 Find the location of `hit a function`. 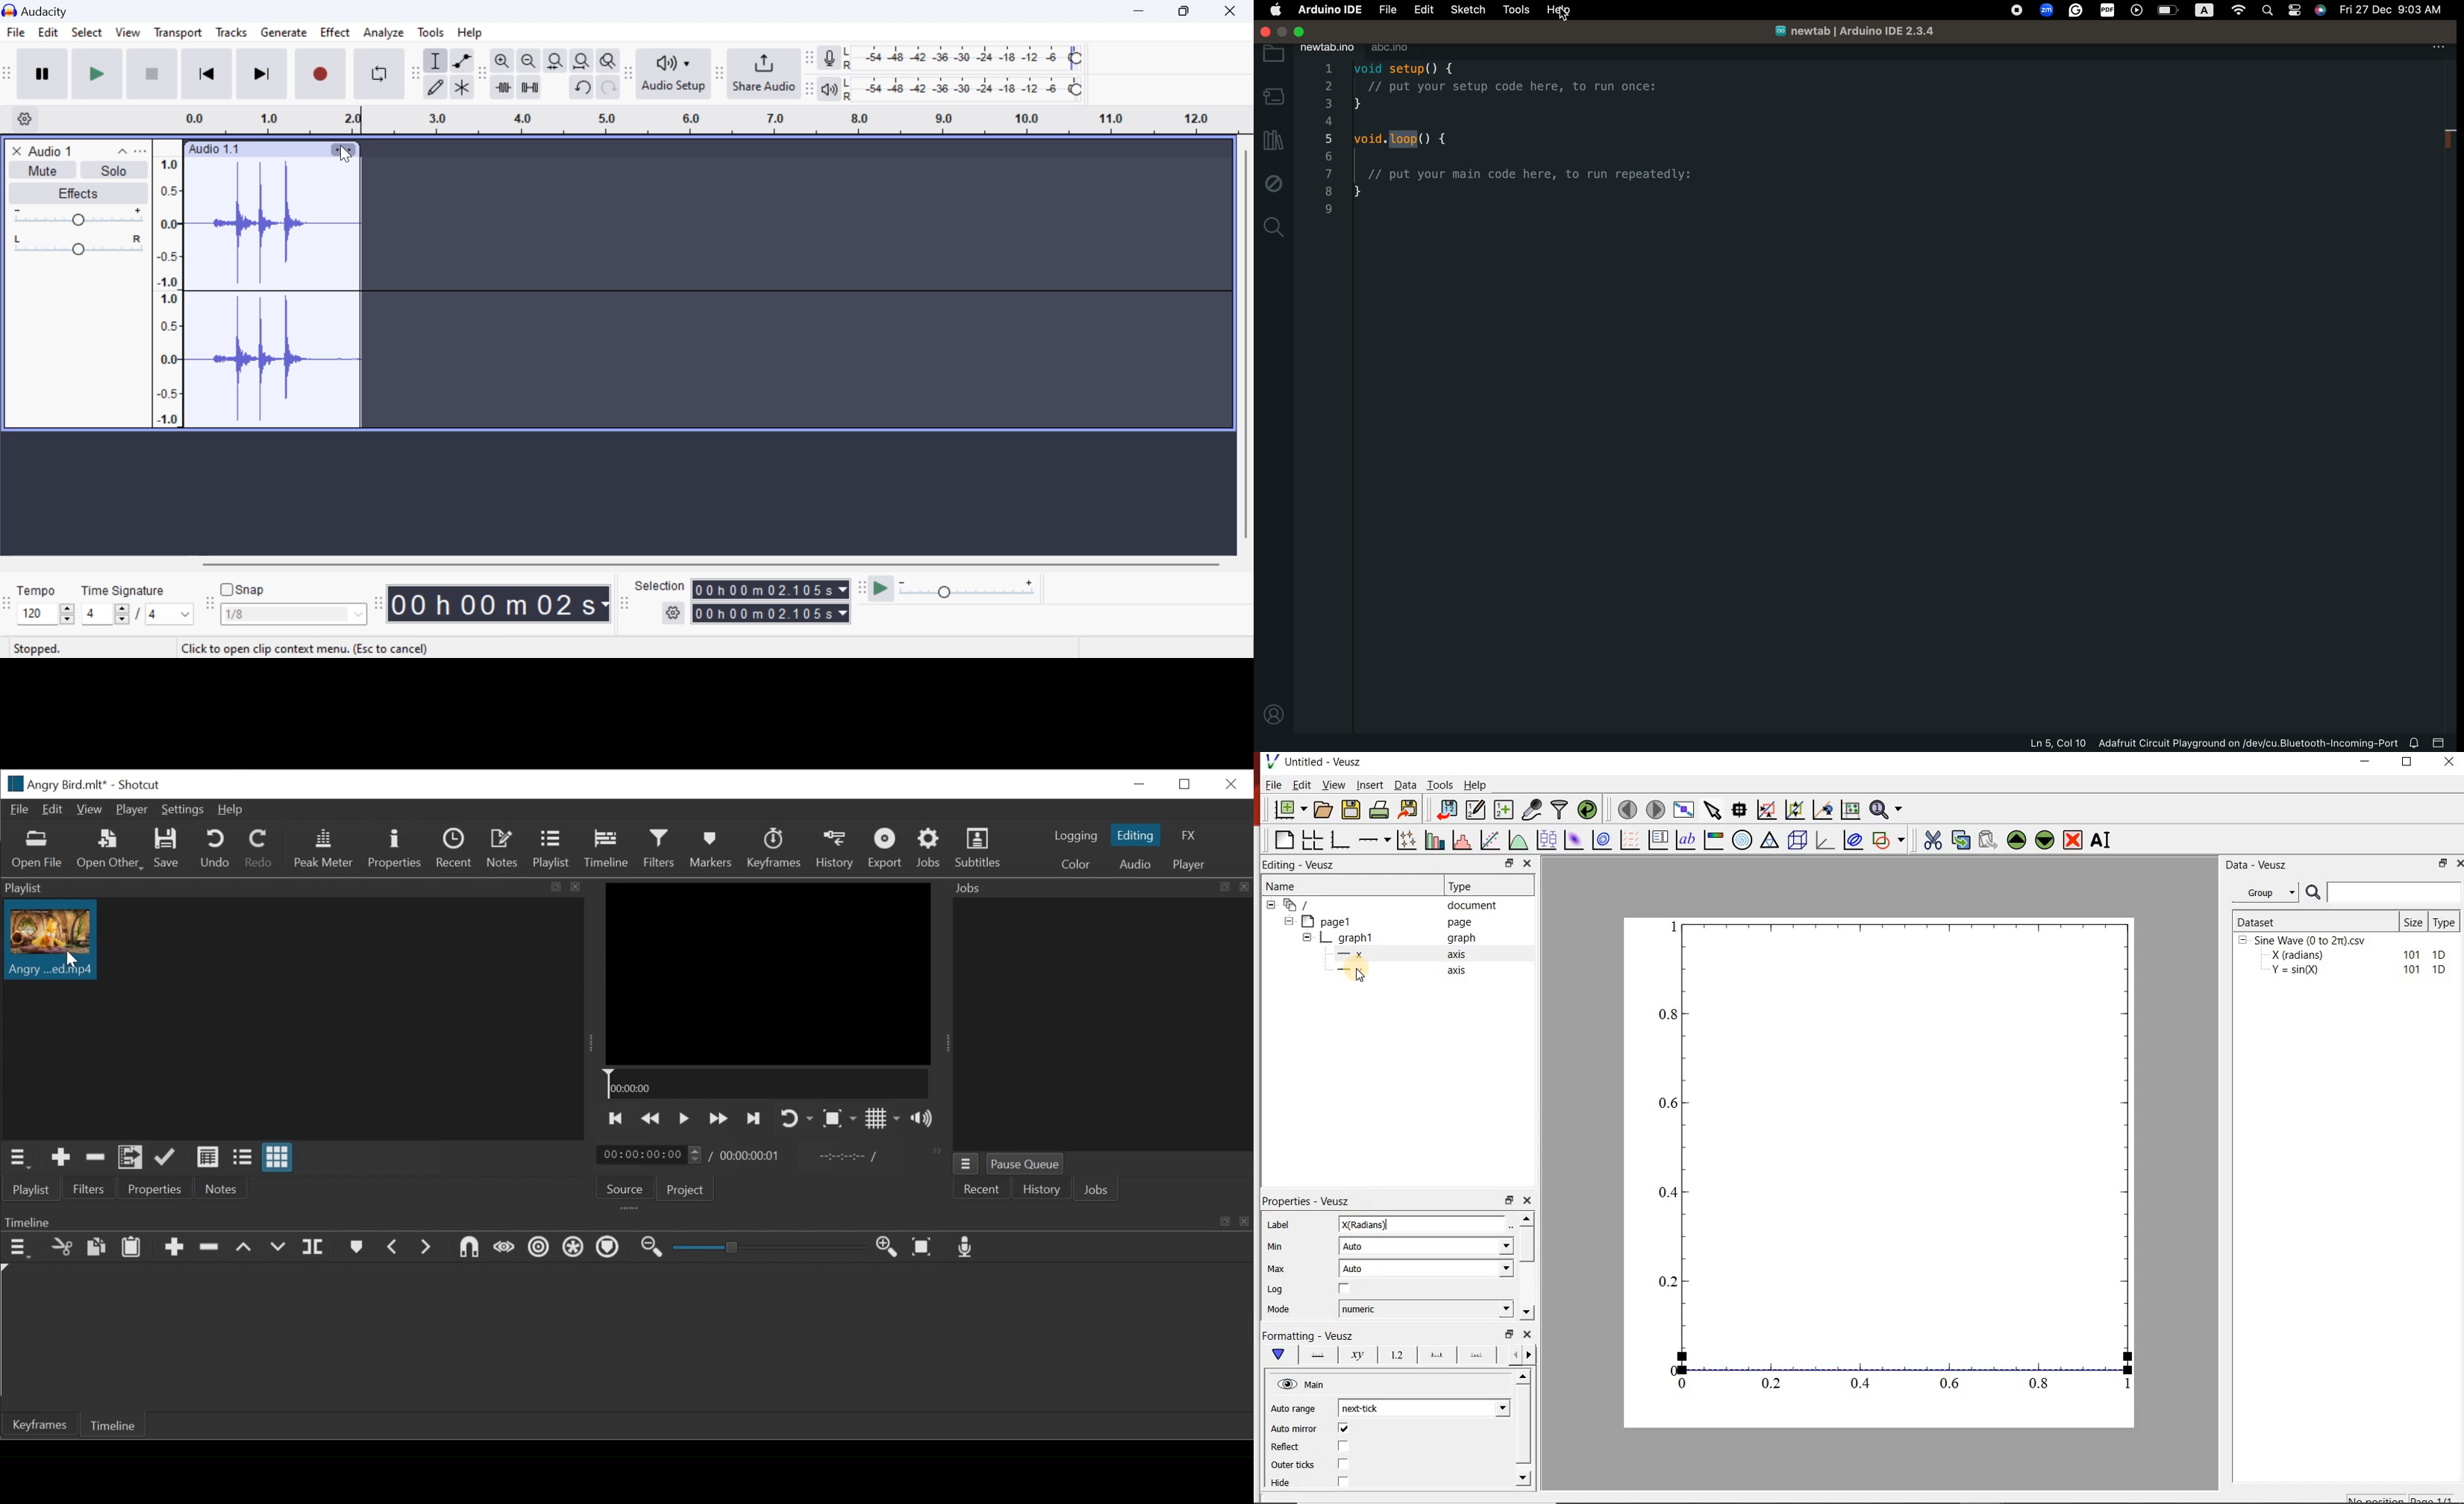

hit a function is located at coordinates (1491, 840).